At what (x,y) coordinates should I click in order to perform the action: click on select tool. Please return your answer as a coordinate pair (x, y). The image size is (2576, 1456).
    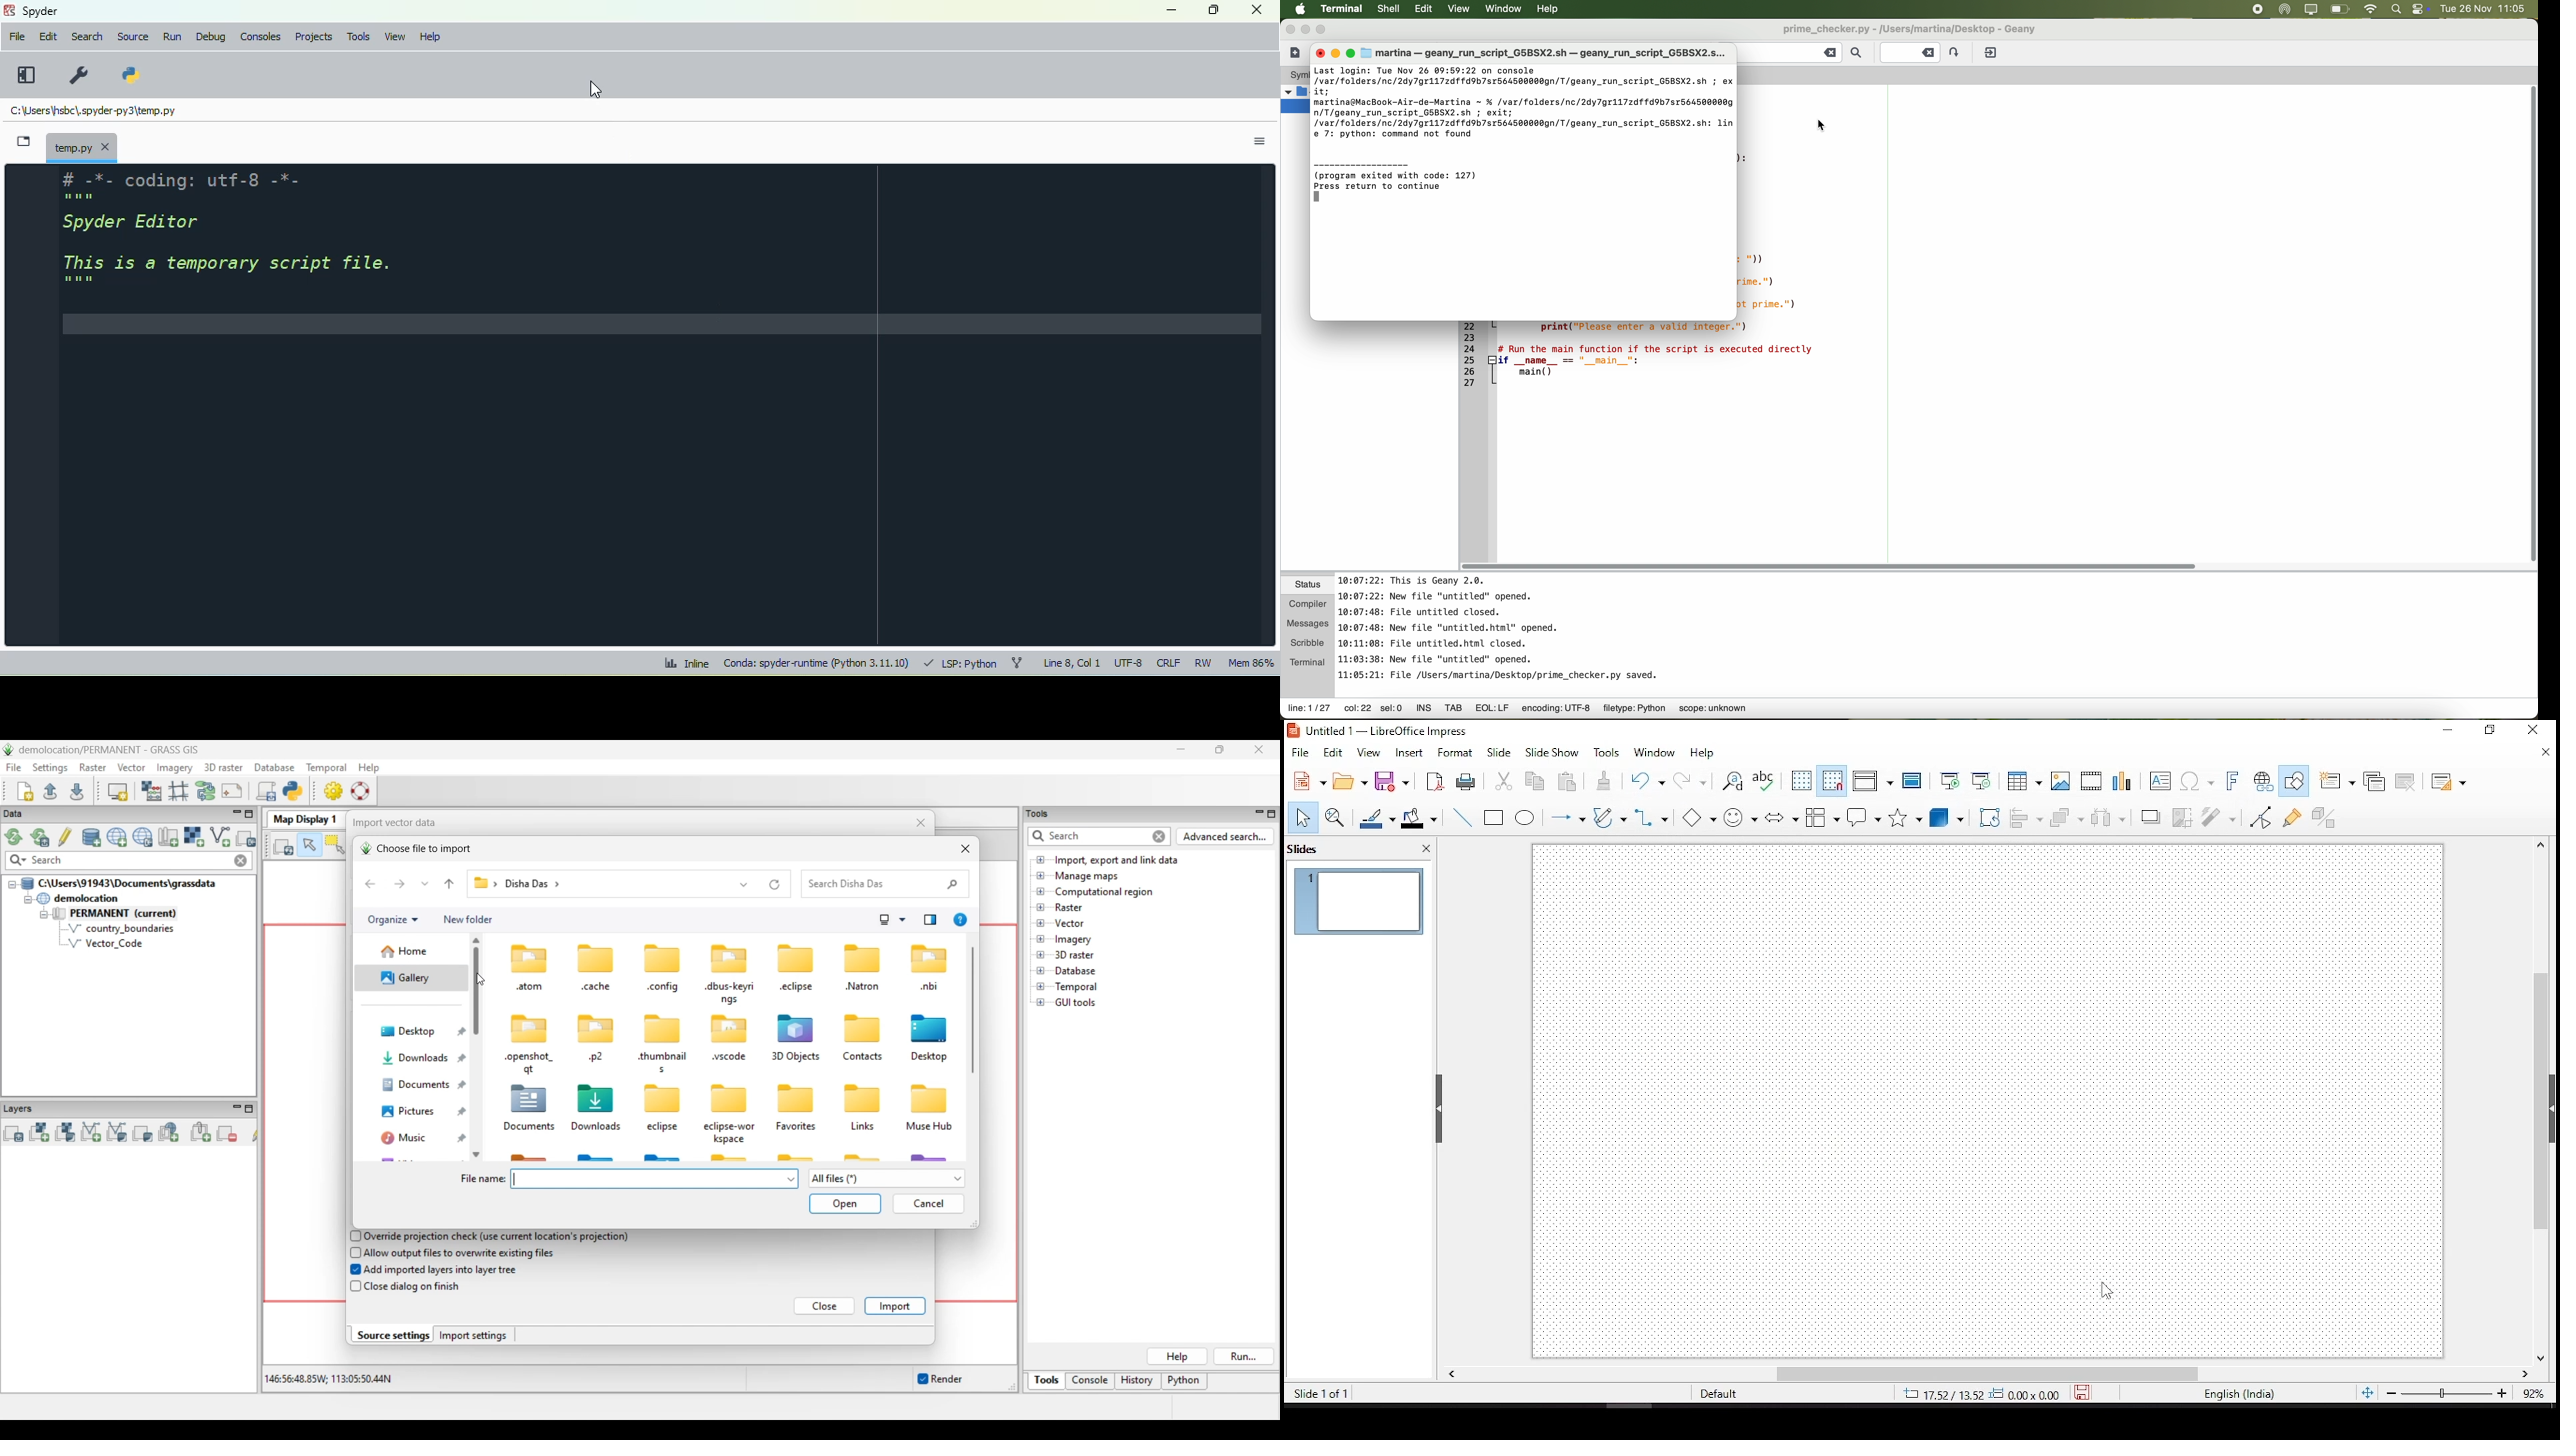
    Looking at the image, I should click on (1302, 818).